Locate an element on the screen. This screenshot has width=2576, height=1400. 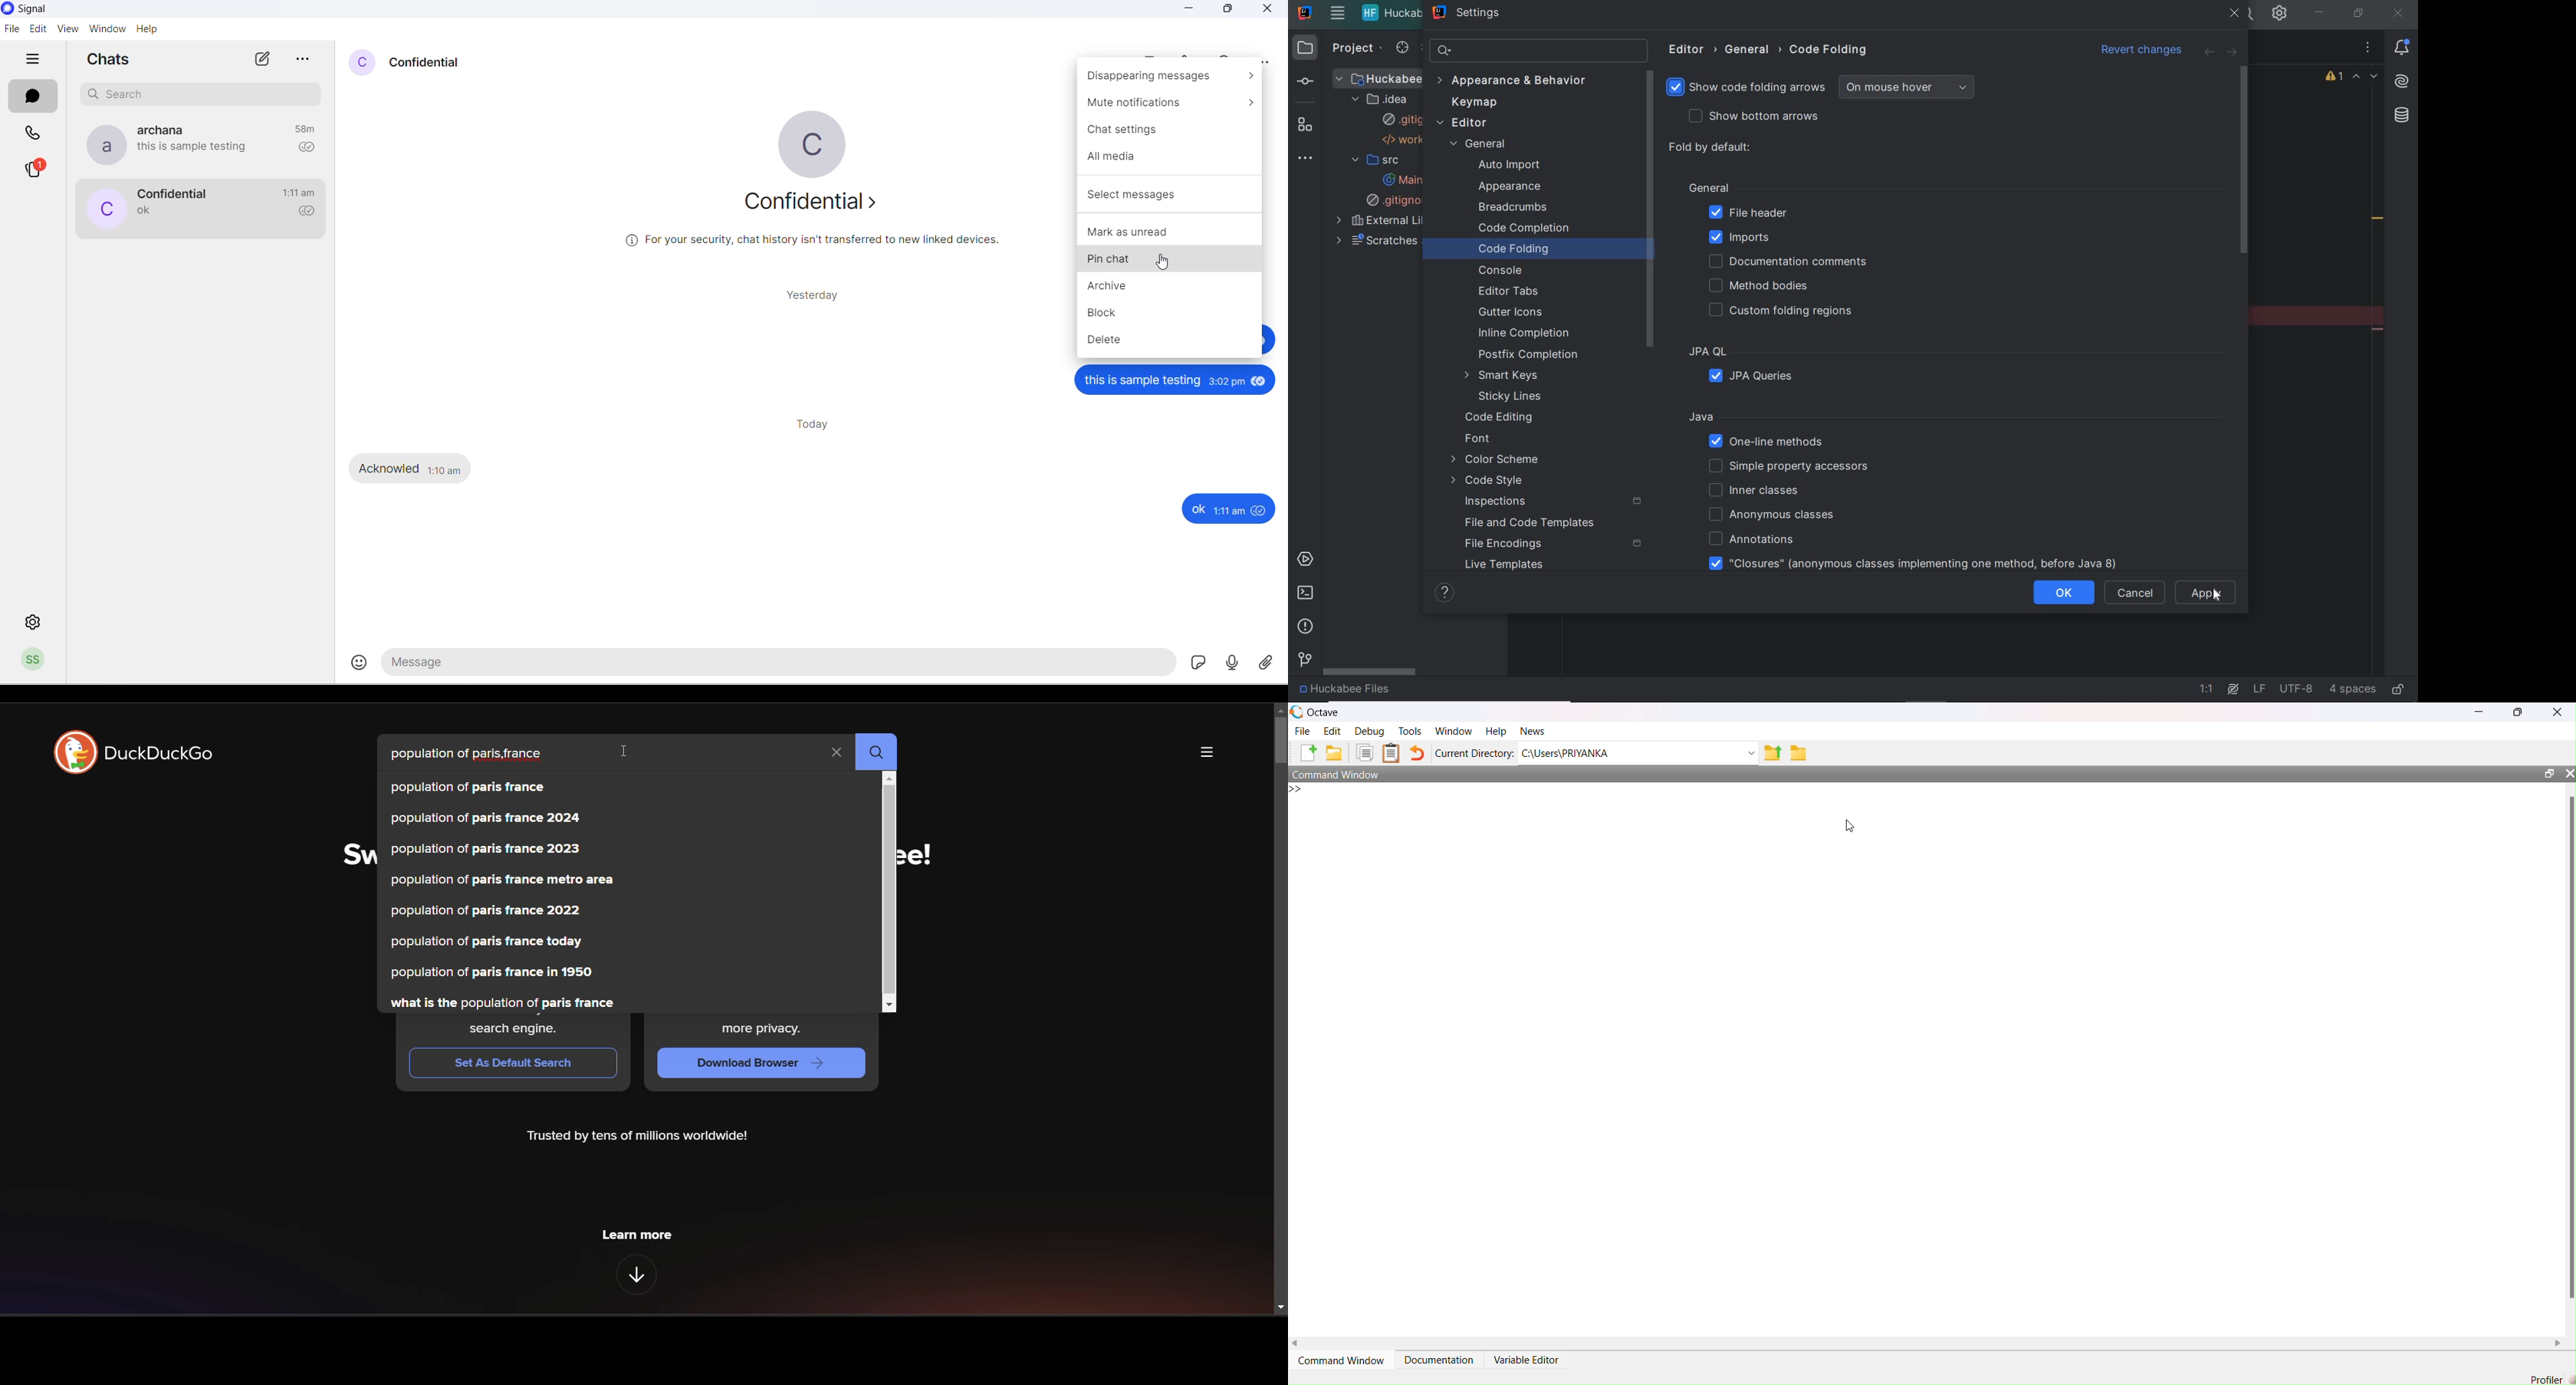
keymap is located at coordinates (1474, 104).